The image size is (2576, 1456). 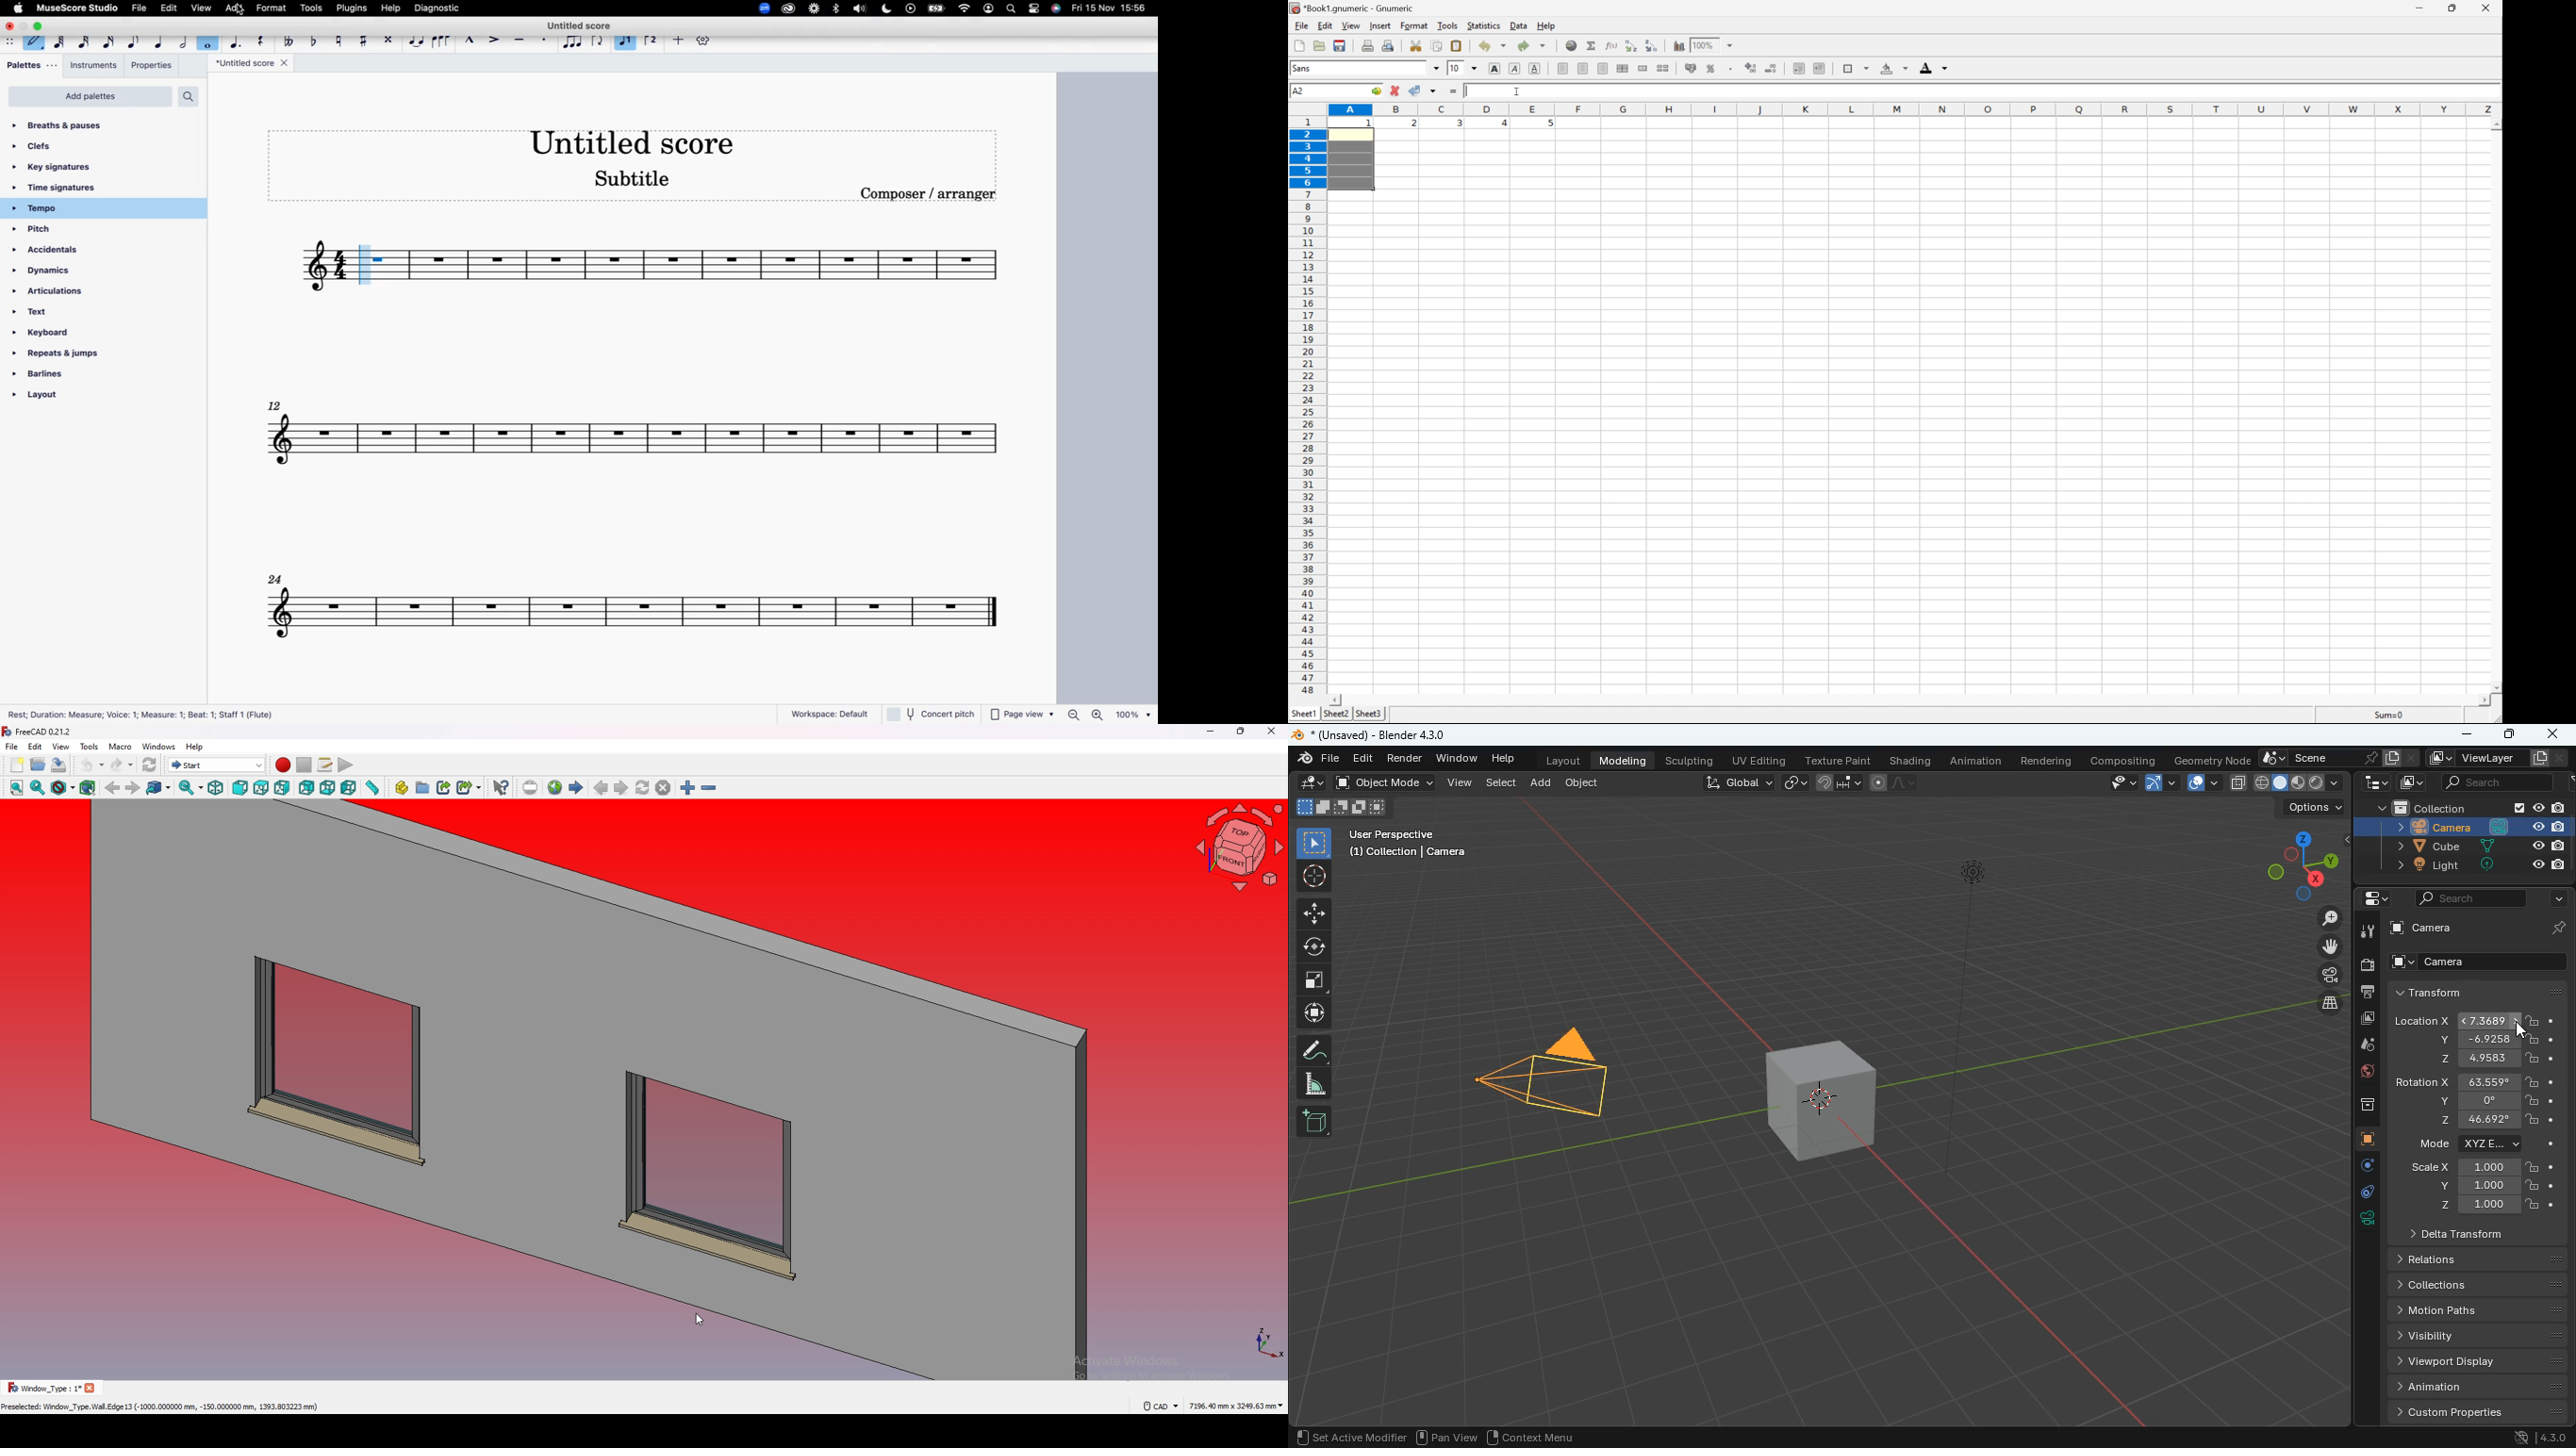 I want to click on sheet1, so click(x=1302, y=717).